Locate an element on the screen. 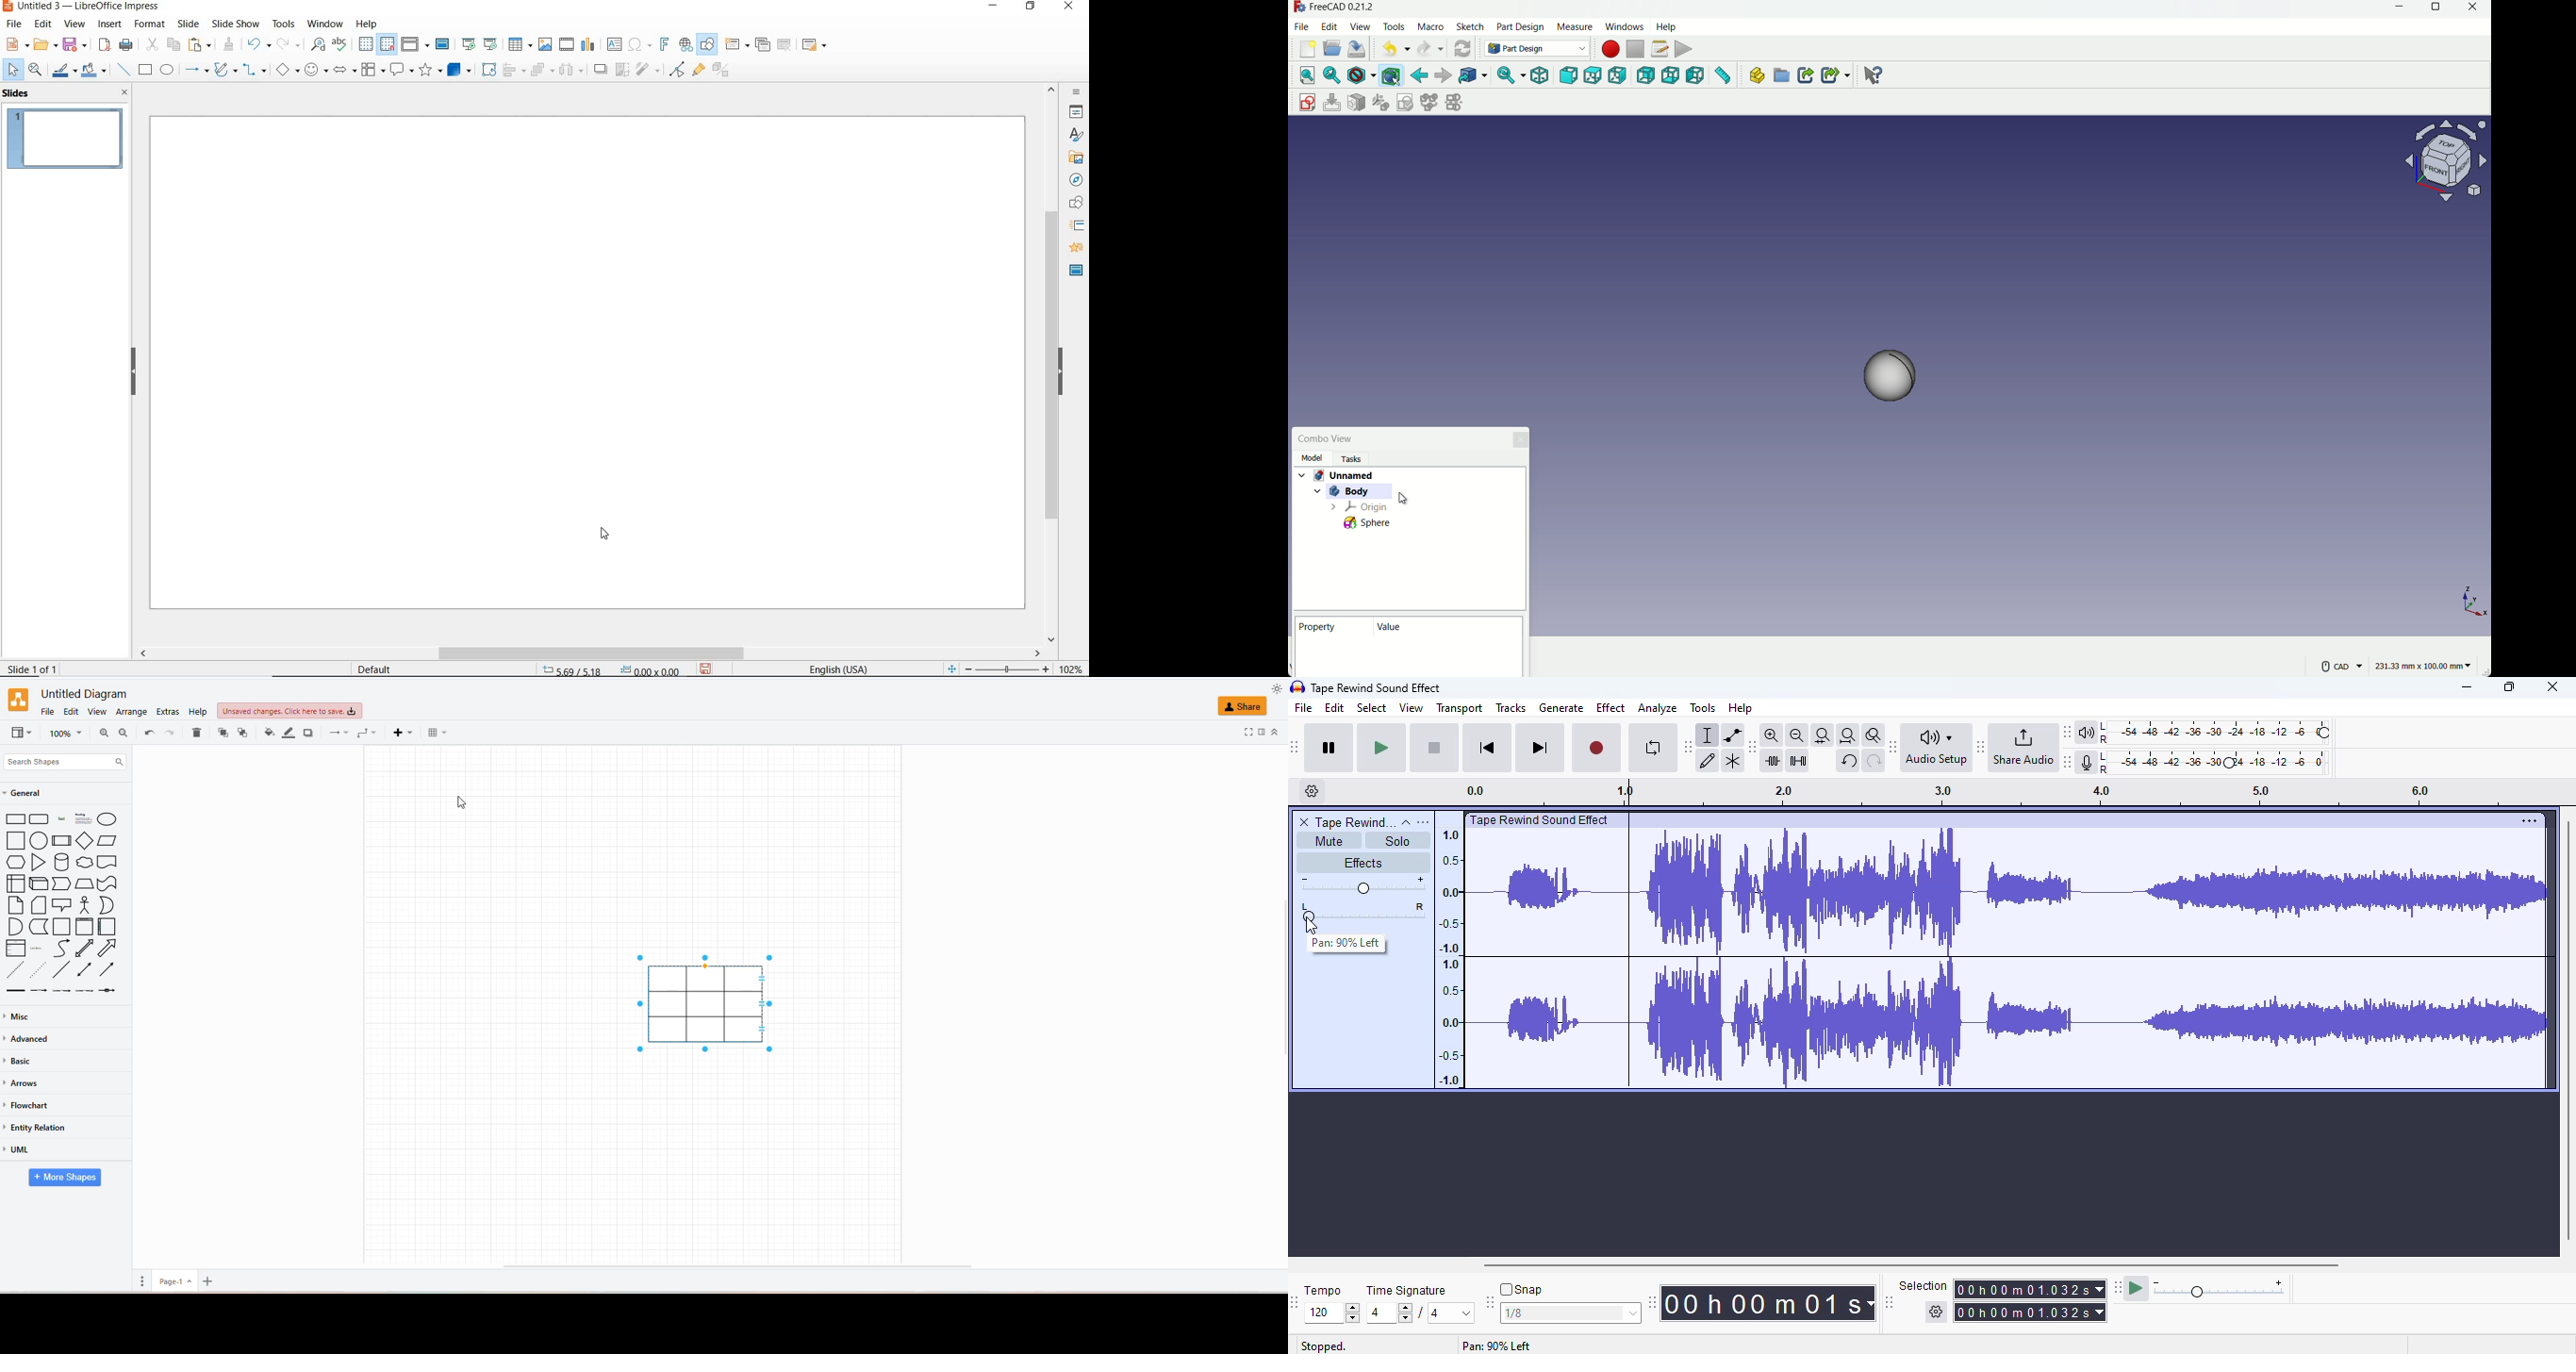  OPEN is located at coordinates (45, 44).